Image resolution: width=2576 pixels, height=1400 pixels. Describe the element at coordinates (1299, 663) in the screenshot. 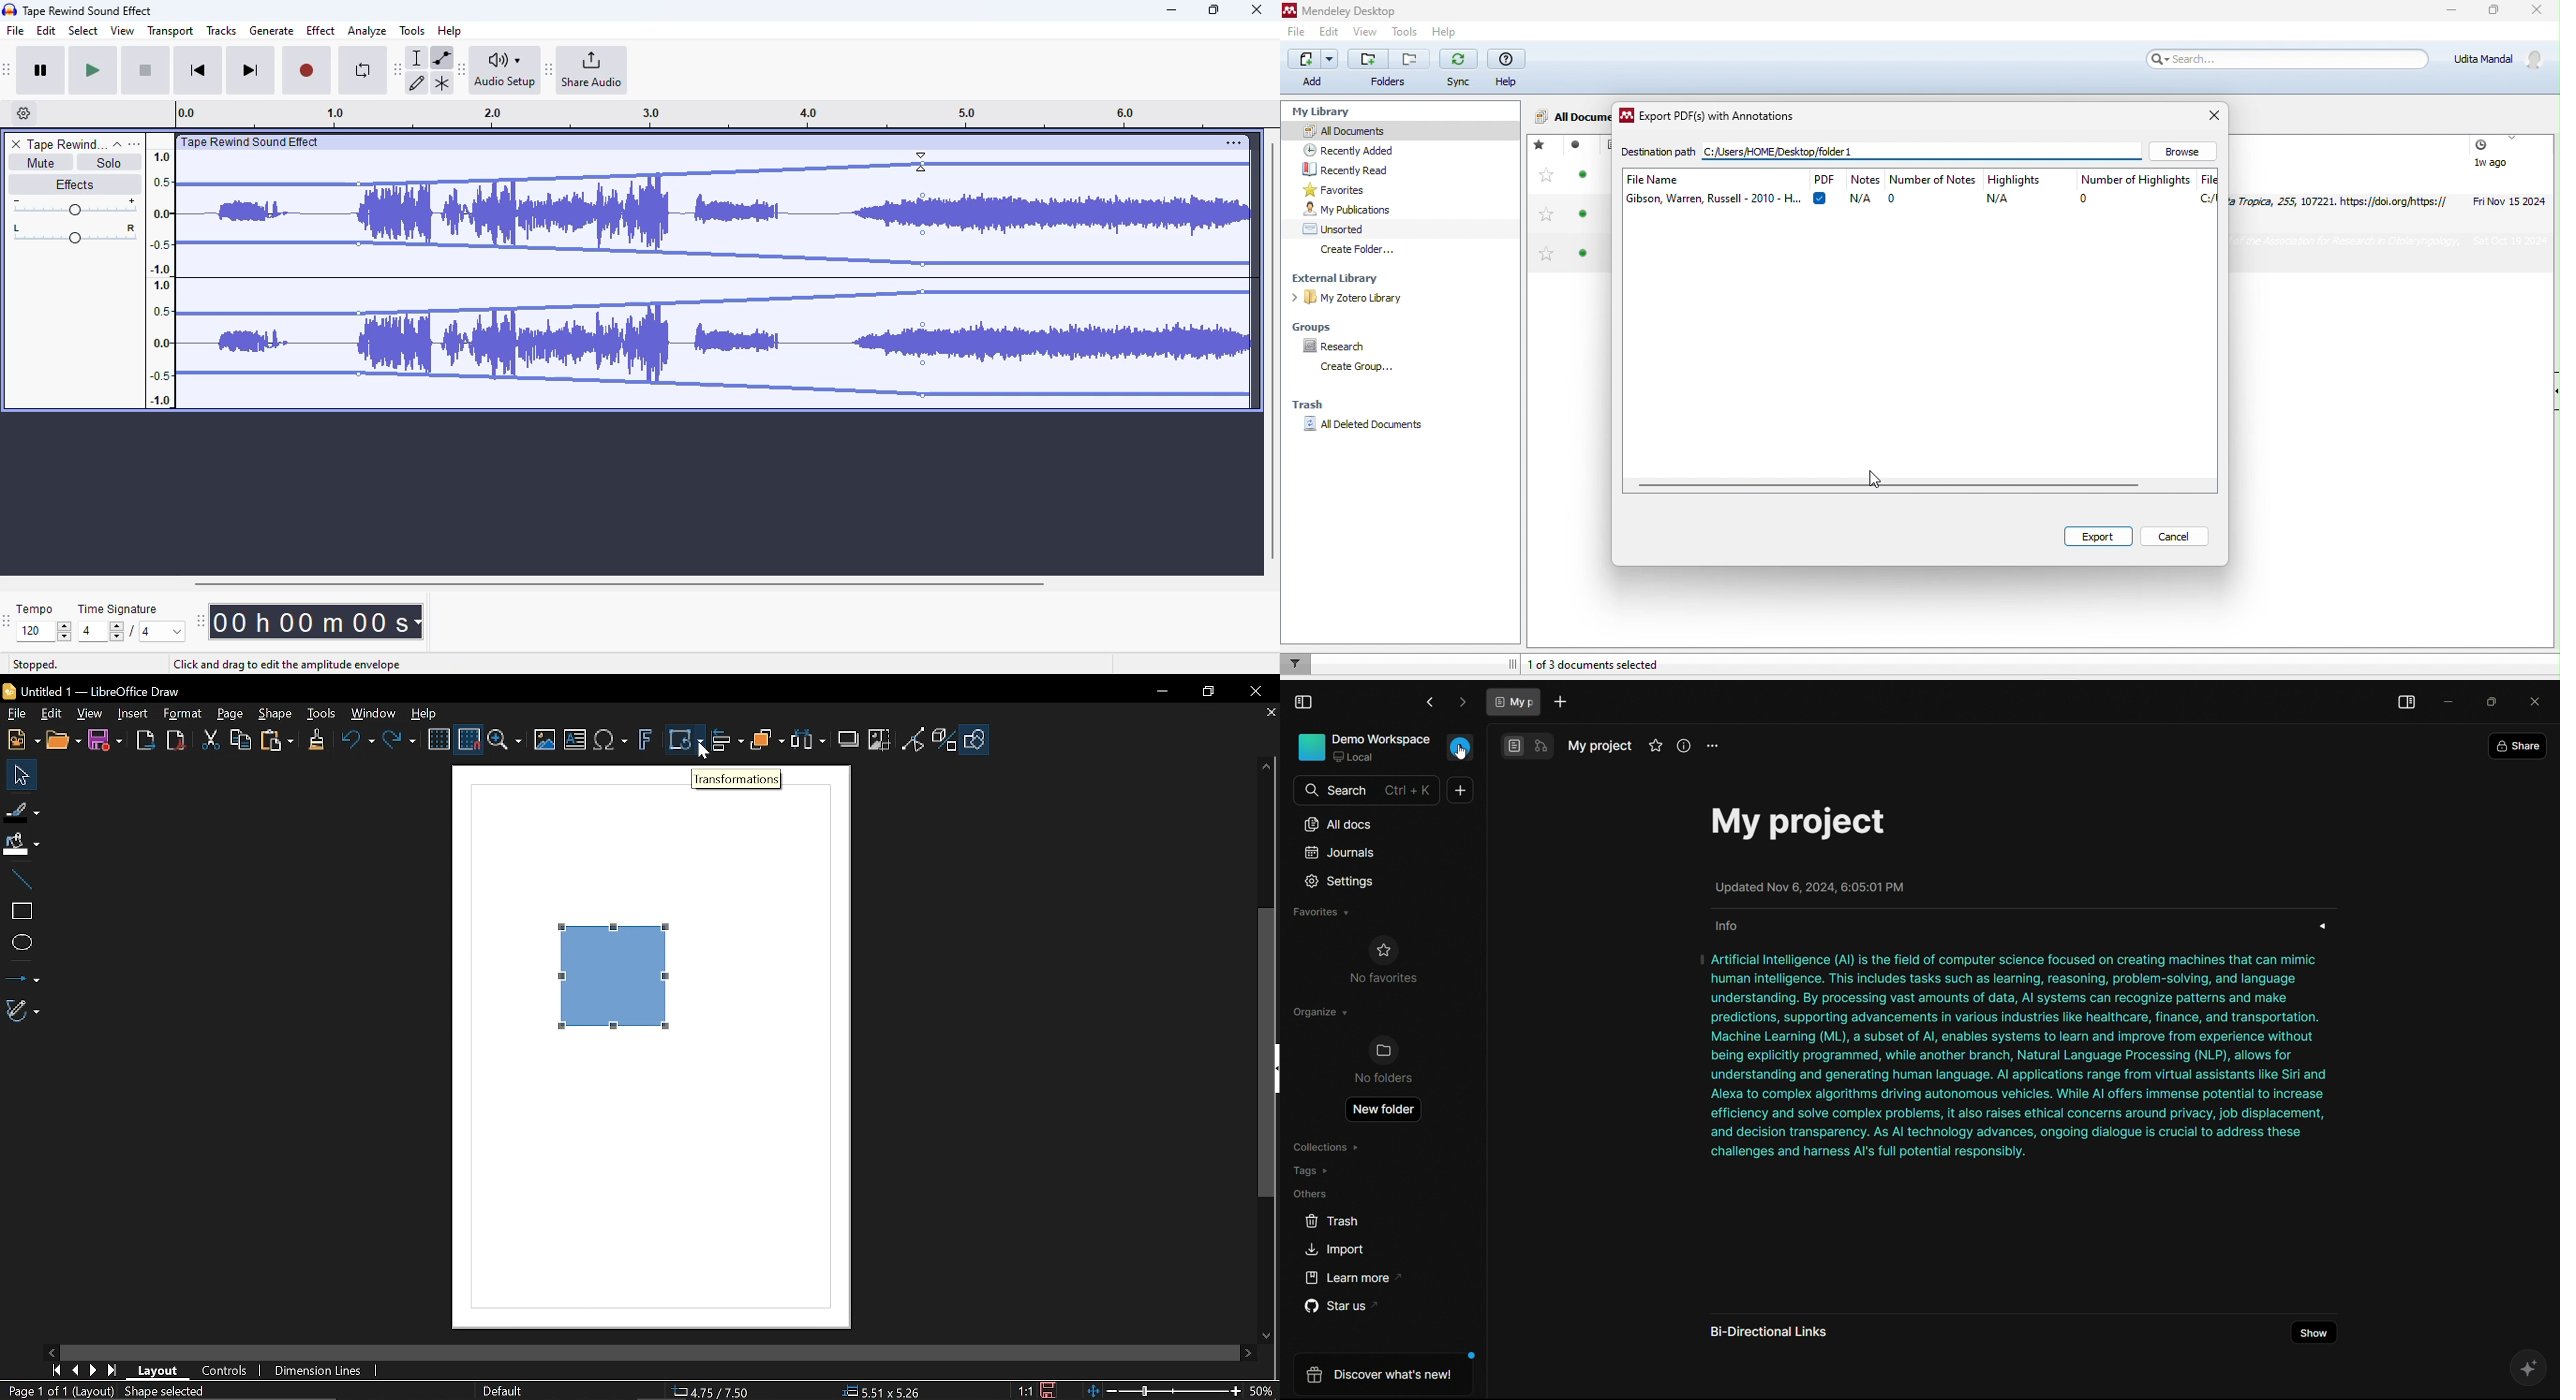

I see `filter` at that location.